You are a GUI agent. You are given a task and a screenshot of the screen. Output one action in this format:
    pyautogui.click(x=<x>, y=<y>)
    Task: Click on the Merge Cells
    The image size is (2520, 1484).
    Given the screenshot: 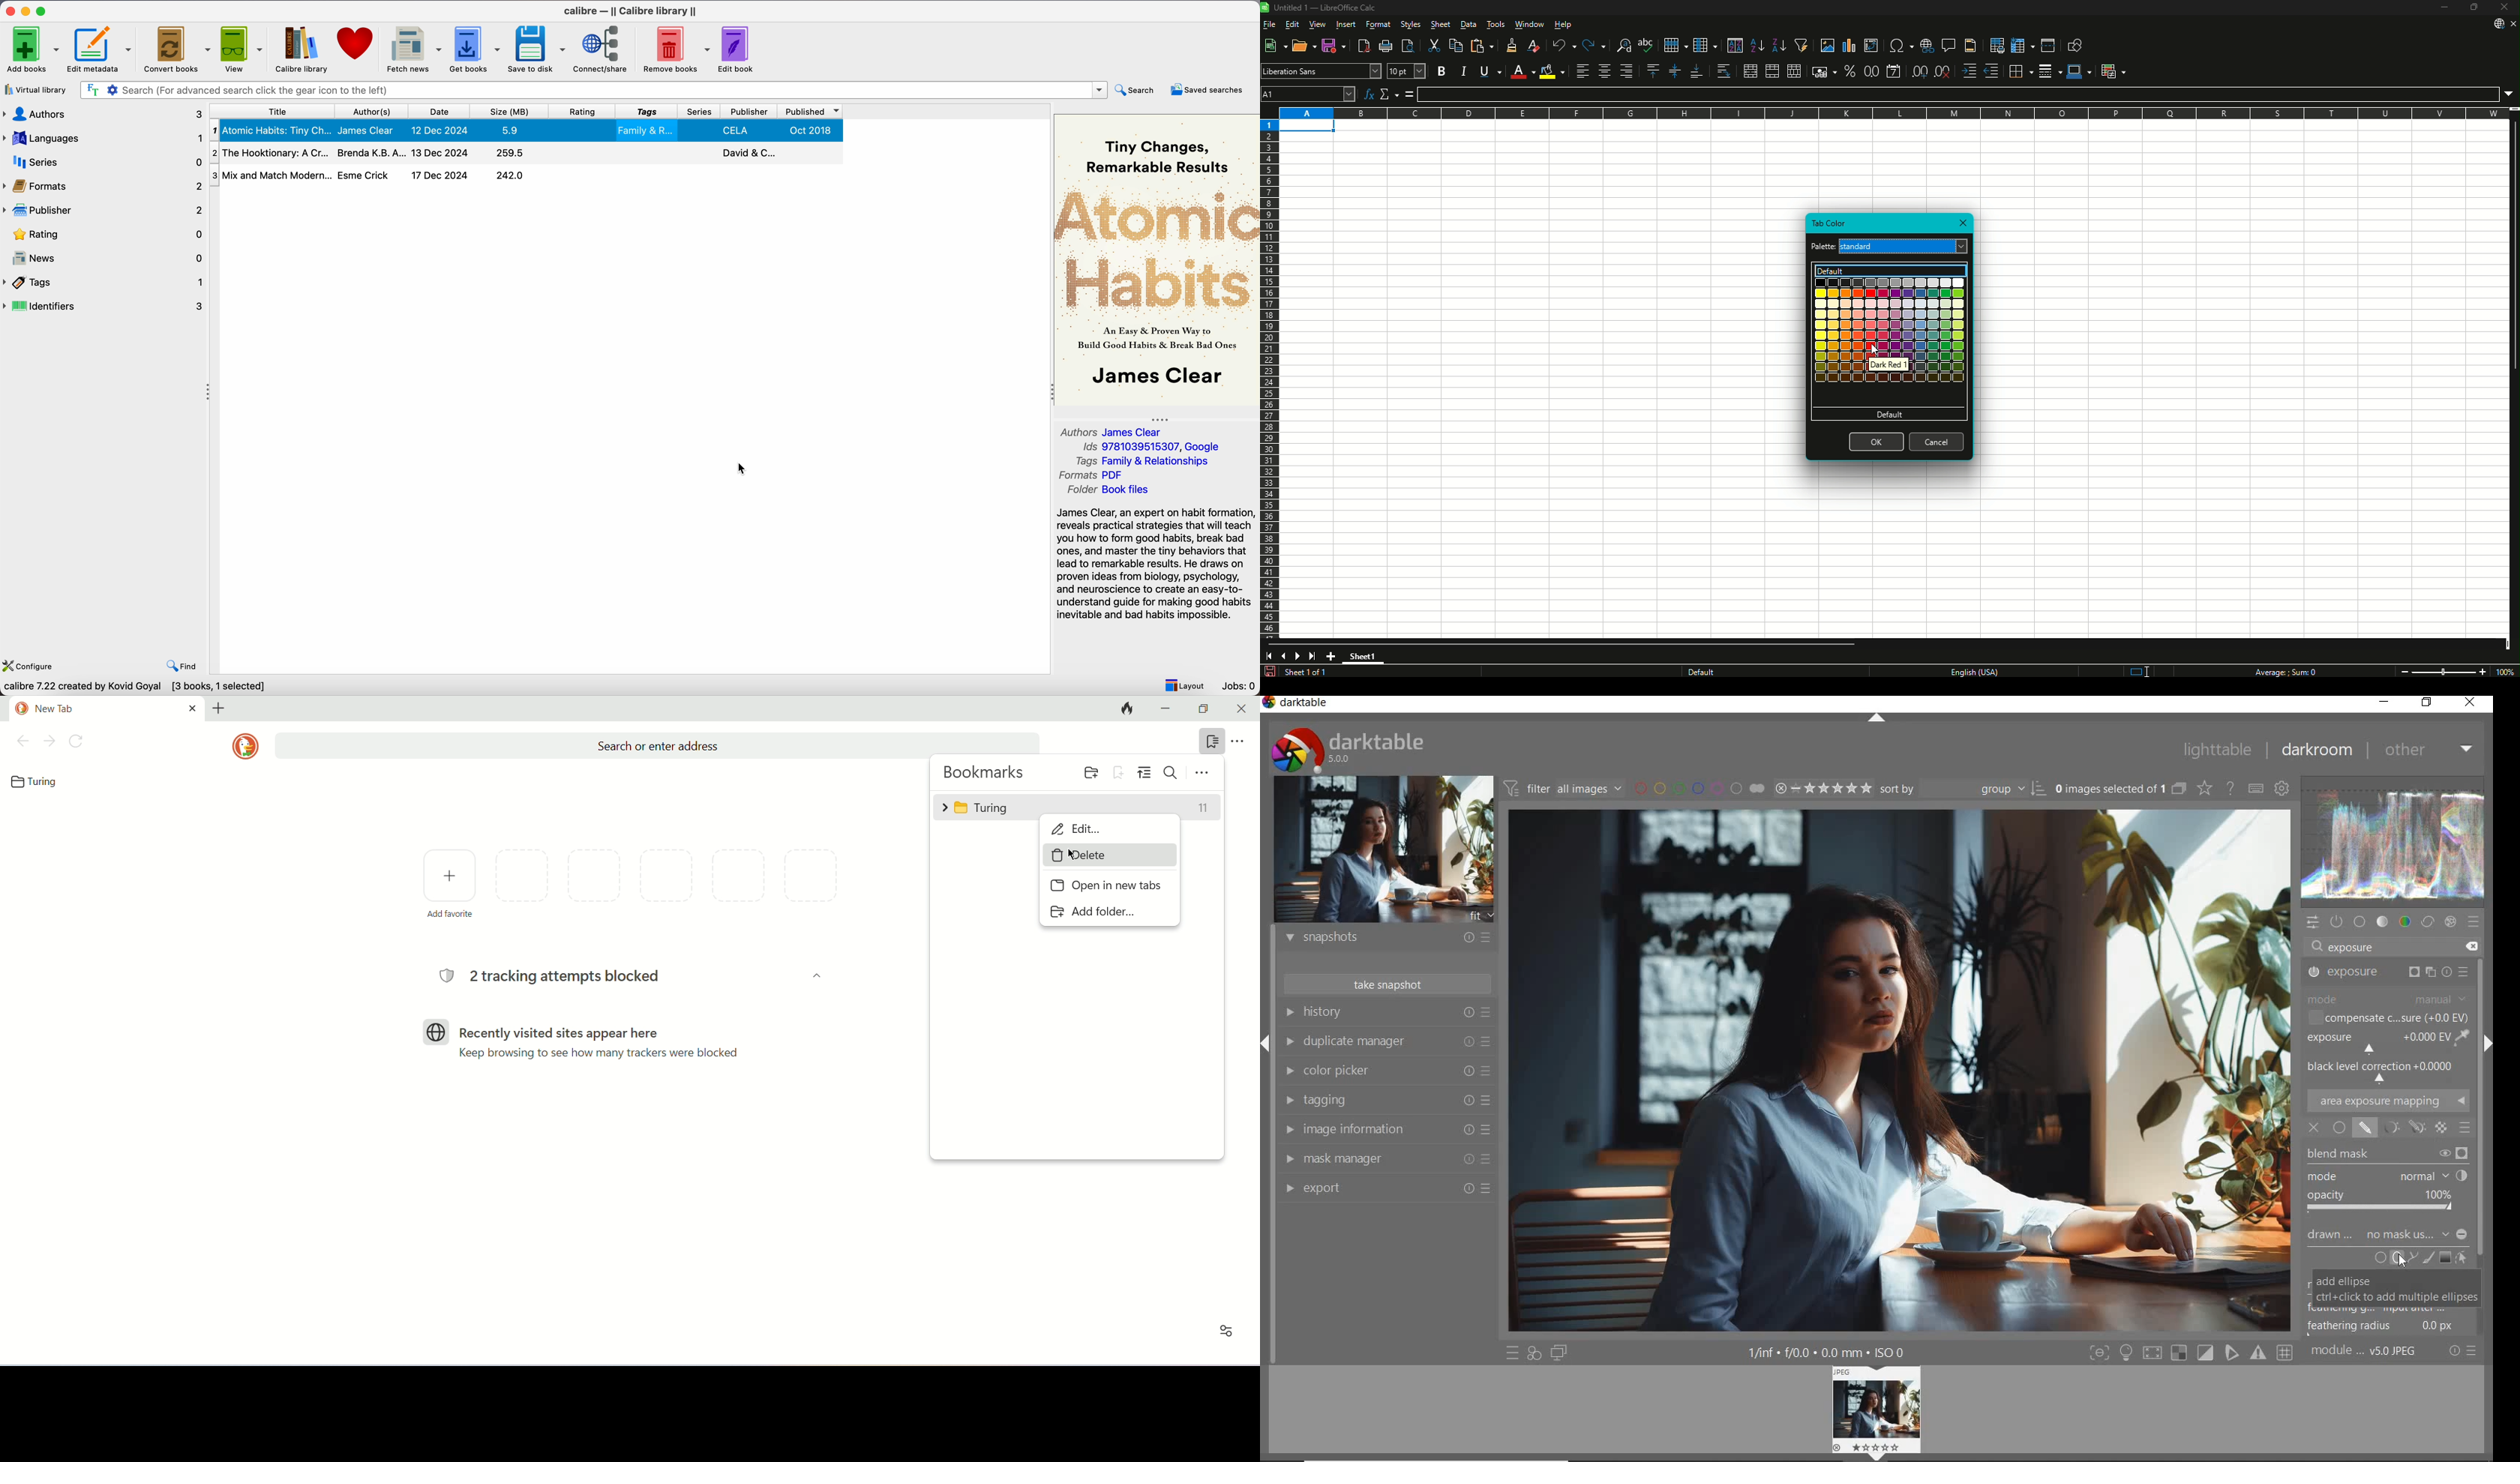 What is the action you would take?
    pyautogui.click(x=1772, y=71)
    